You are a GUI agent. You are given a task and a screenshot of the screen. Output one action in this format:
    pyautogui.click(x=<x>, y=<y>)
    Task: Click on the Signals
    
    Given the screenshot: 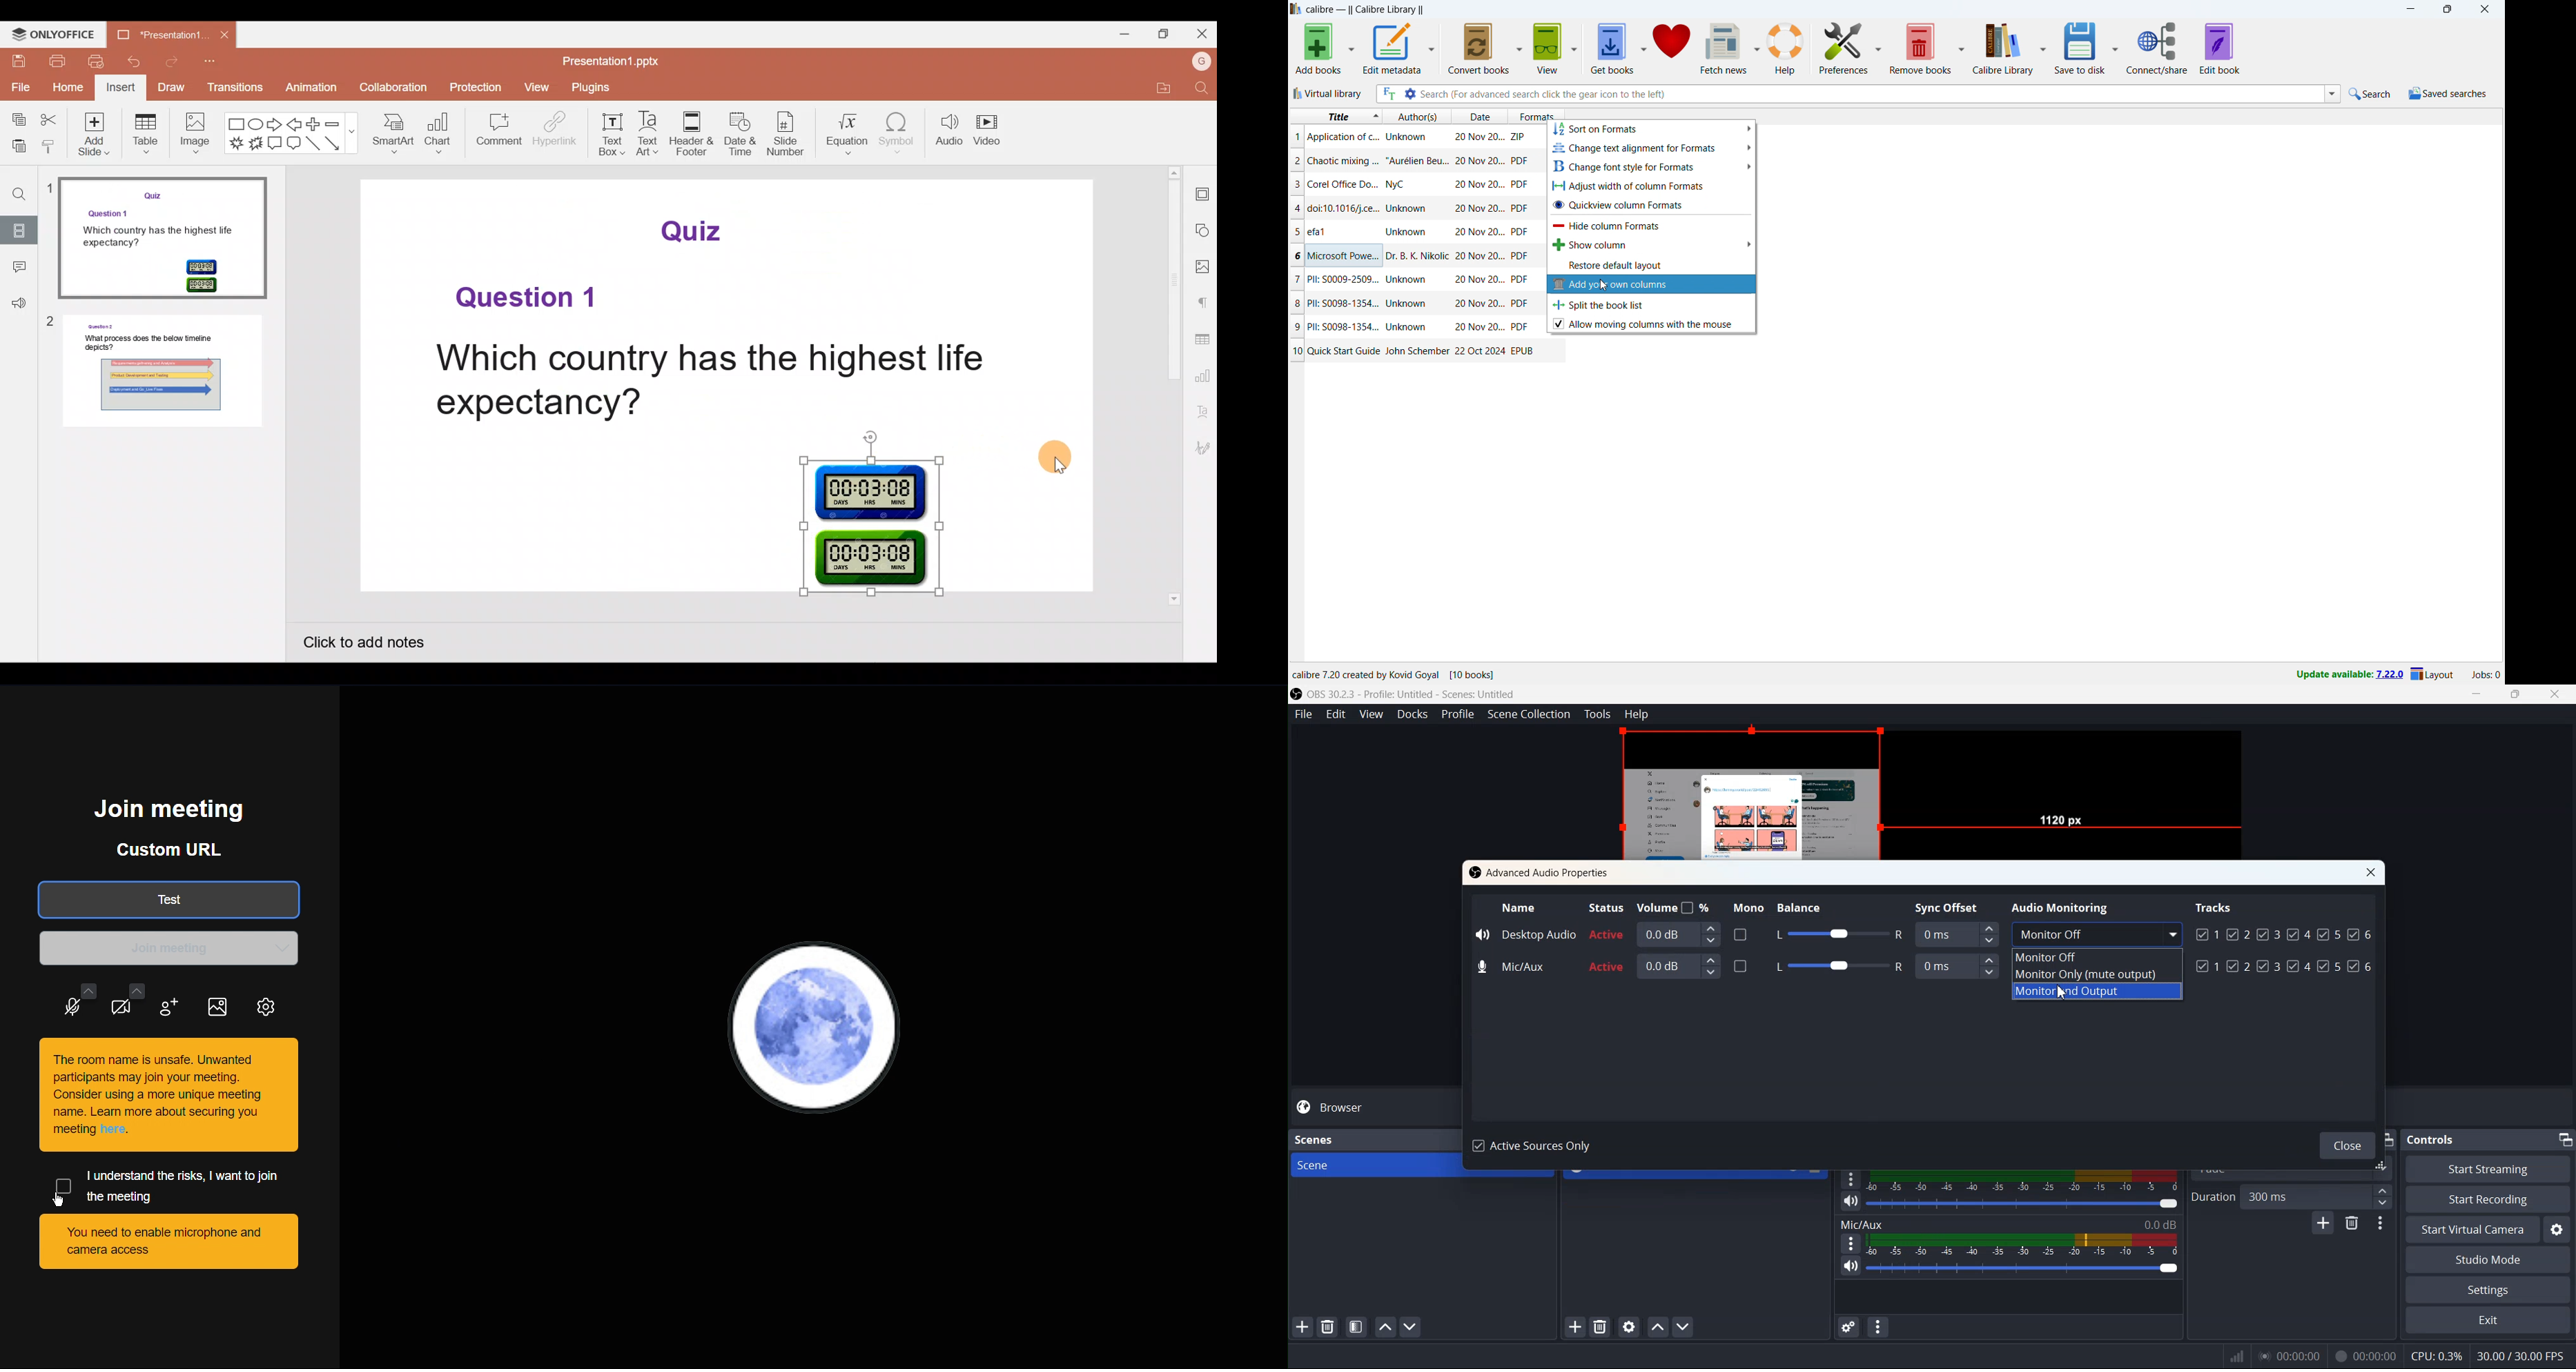 What is the action you would take?
    pyautogui.click(x=2233, y=1356)
    